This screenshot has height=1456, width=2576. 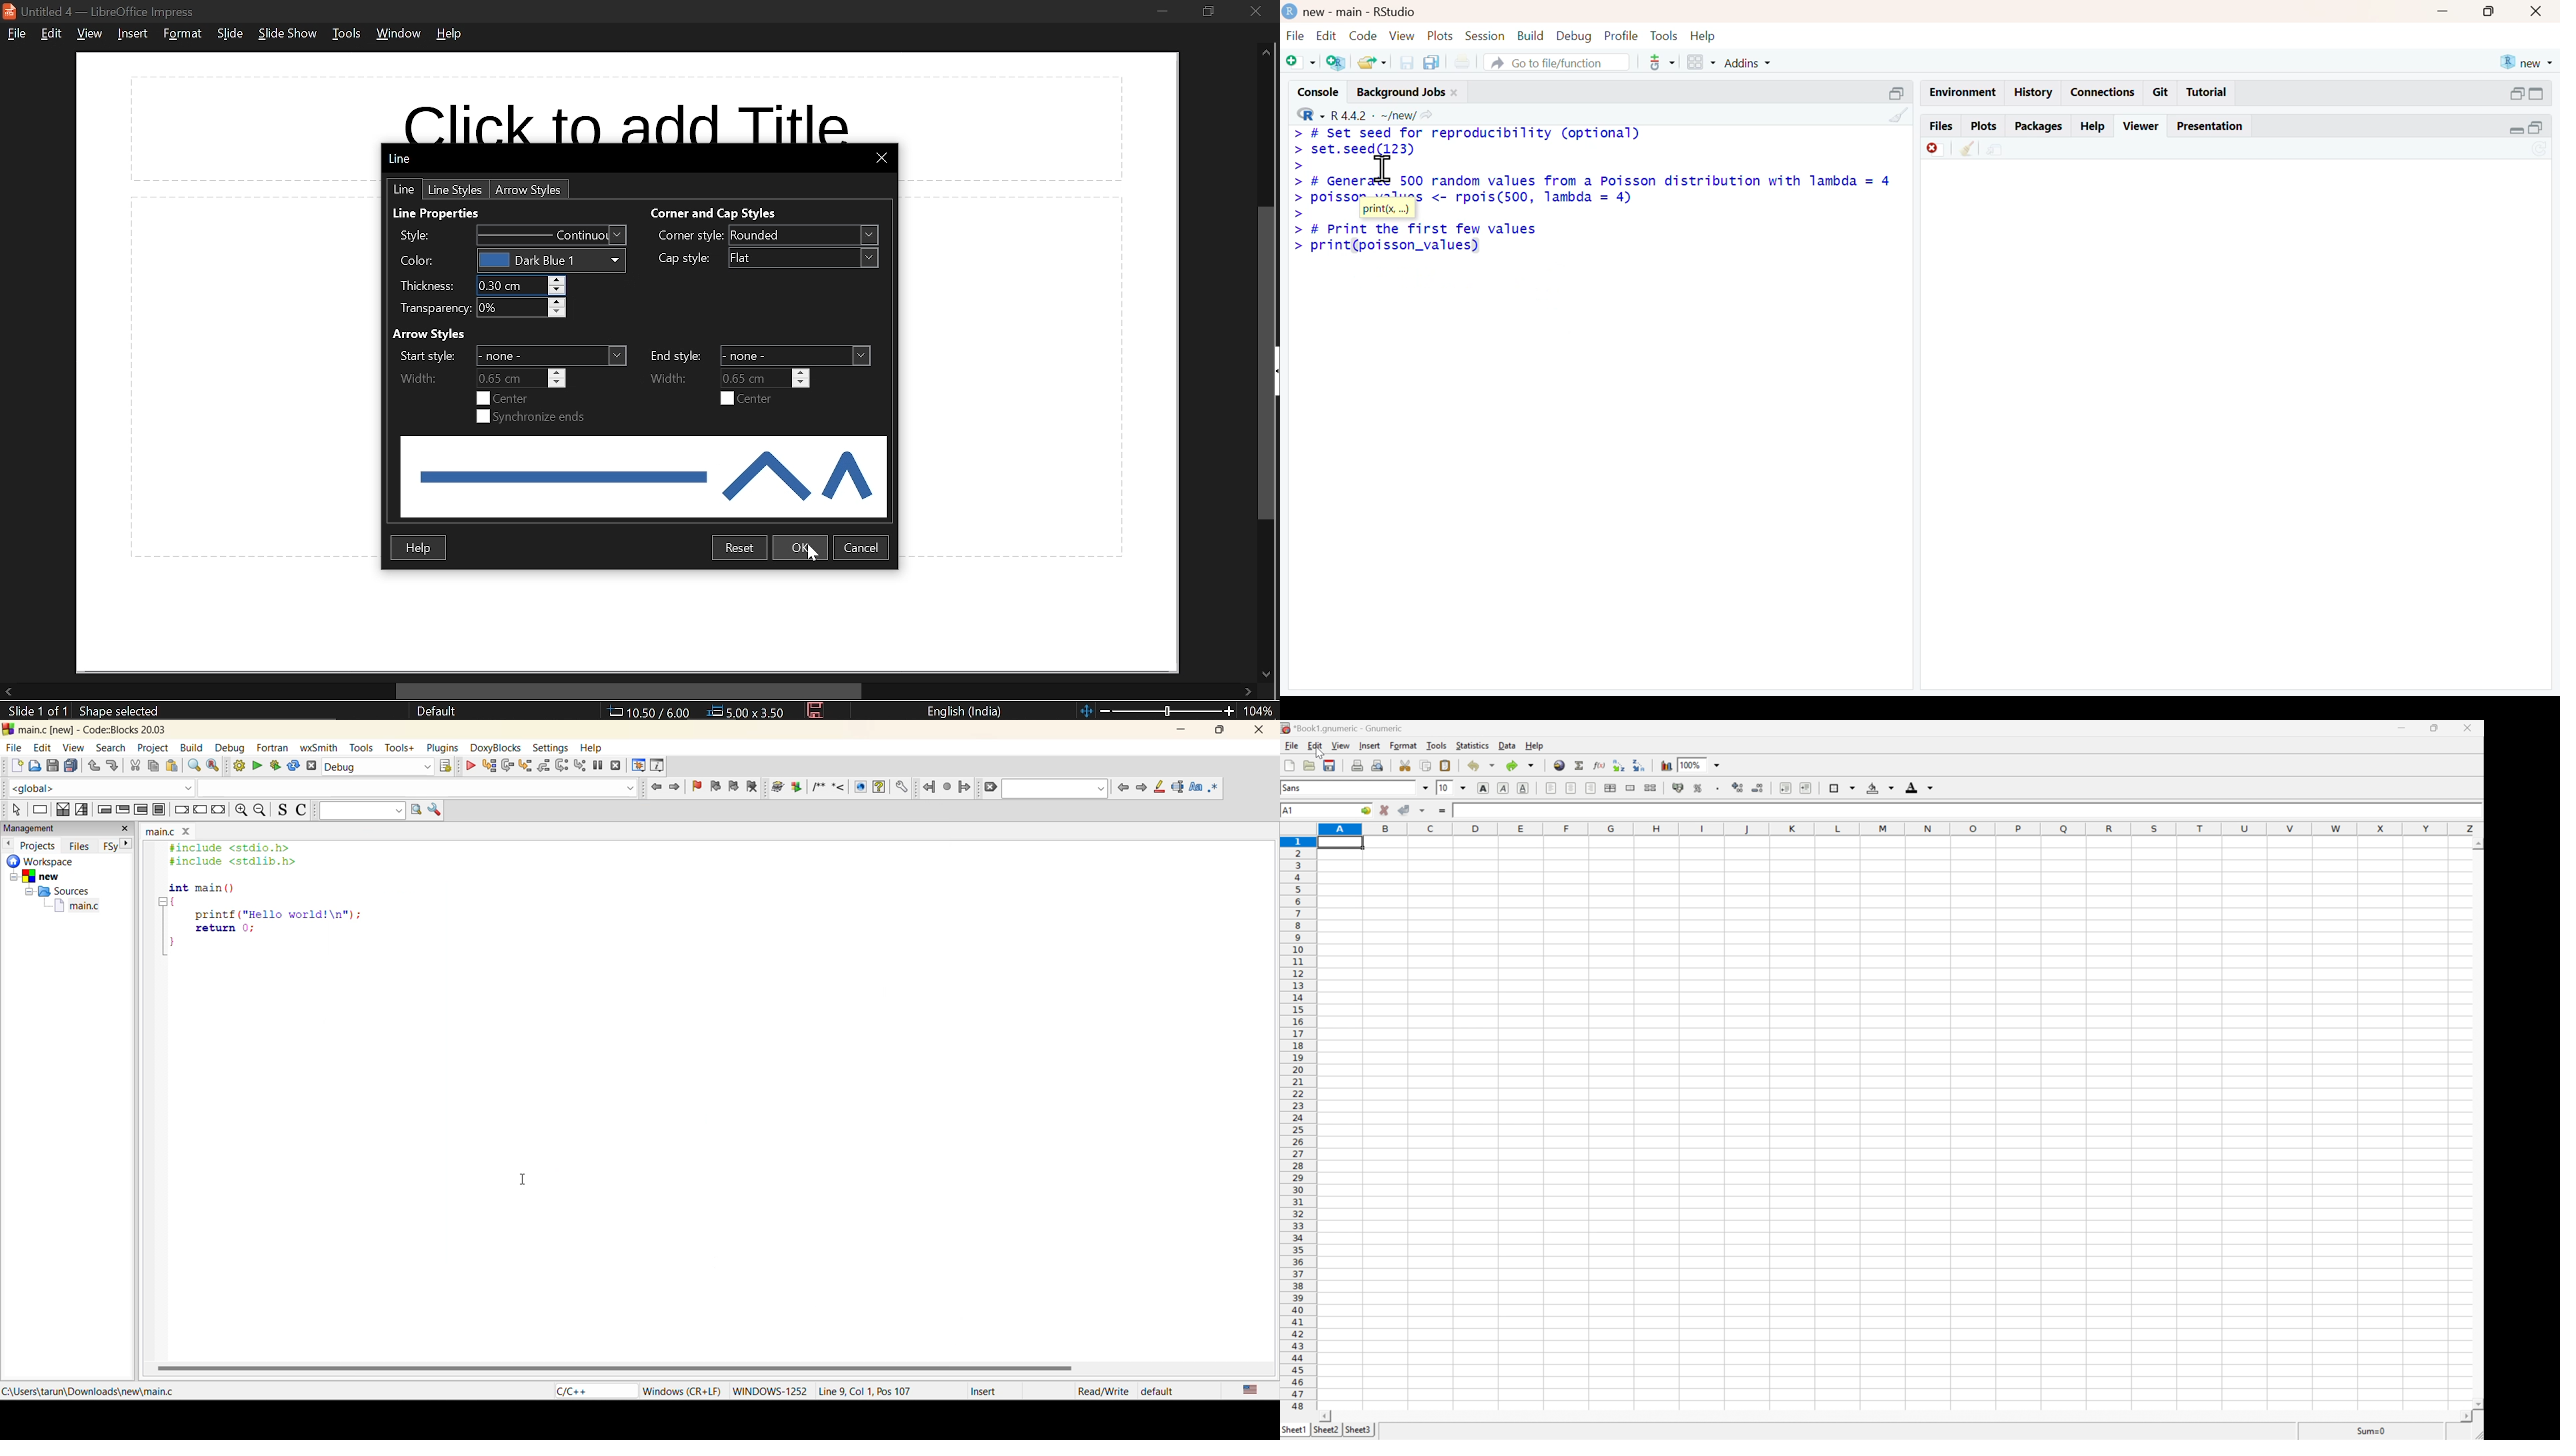 I want to click on Background jobs, so click(x=1402, y=94).